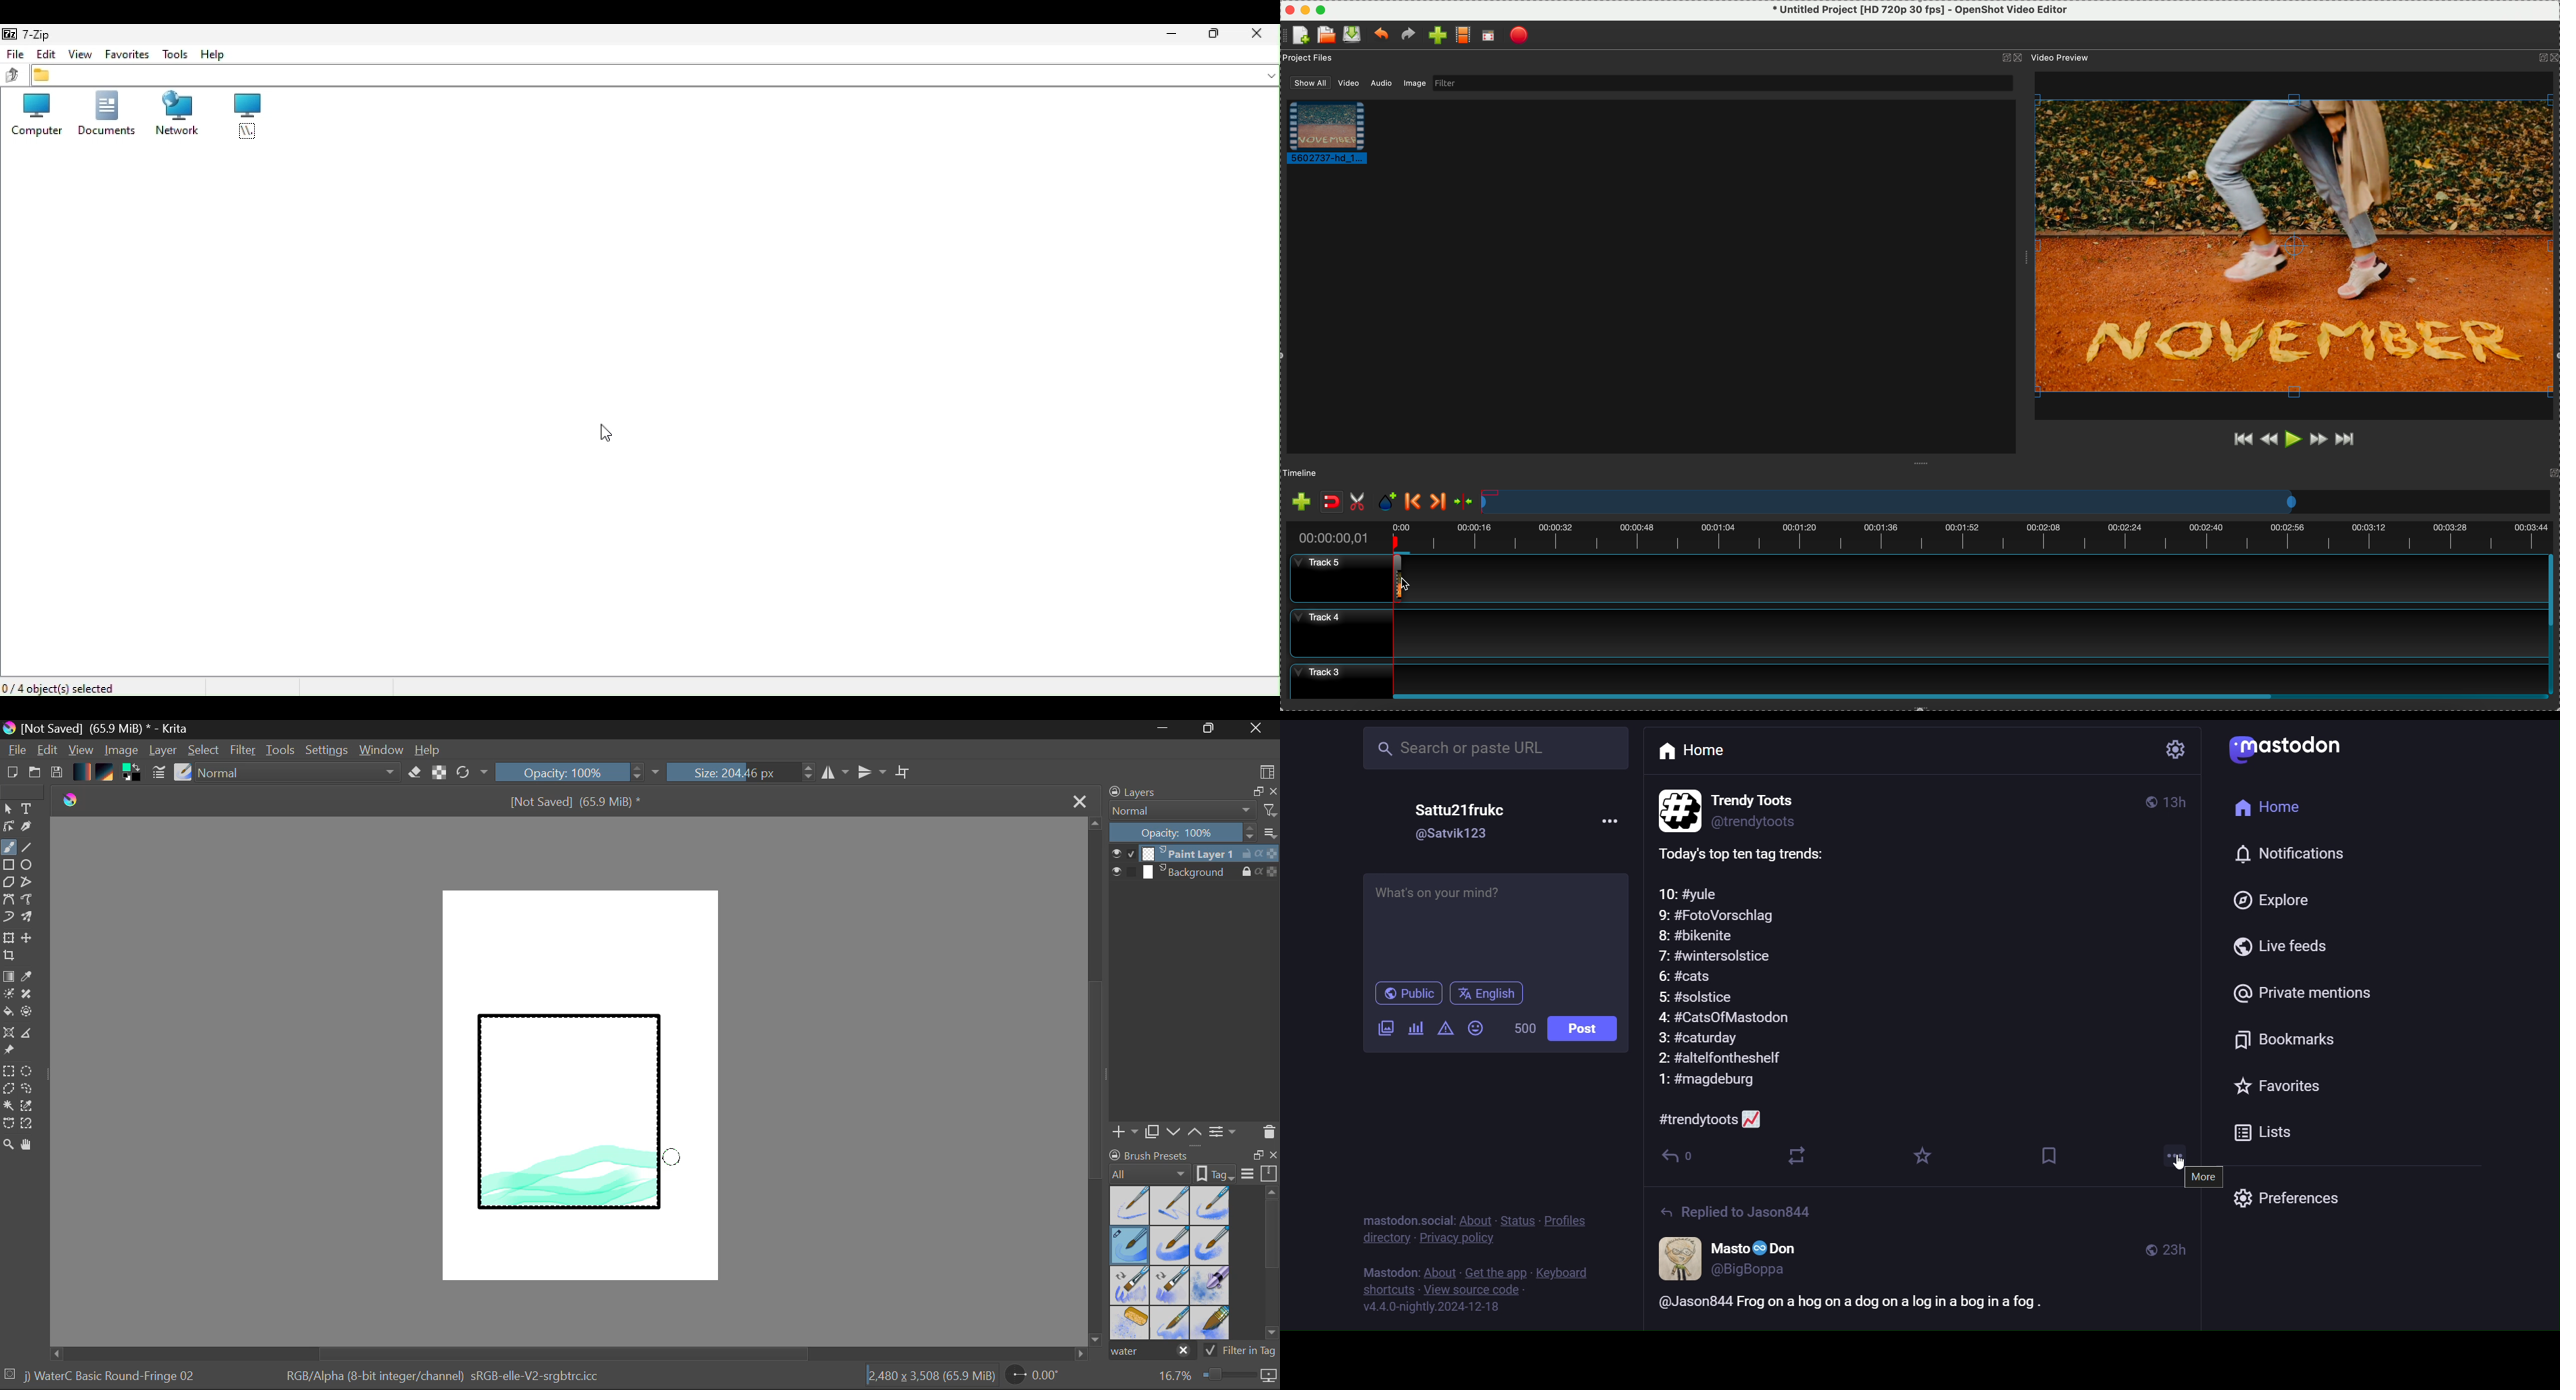 The image size is (2576, 1400). Describe the element at coordinates (1384, 1269) in the screenshot. I see `text` at that location.